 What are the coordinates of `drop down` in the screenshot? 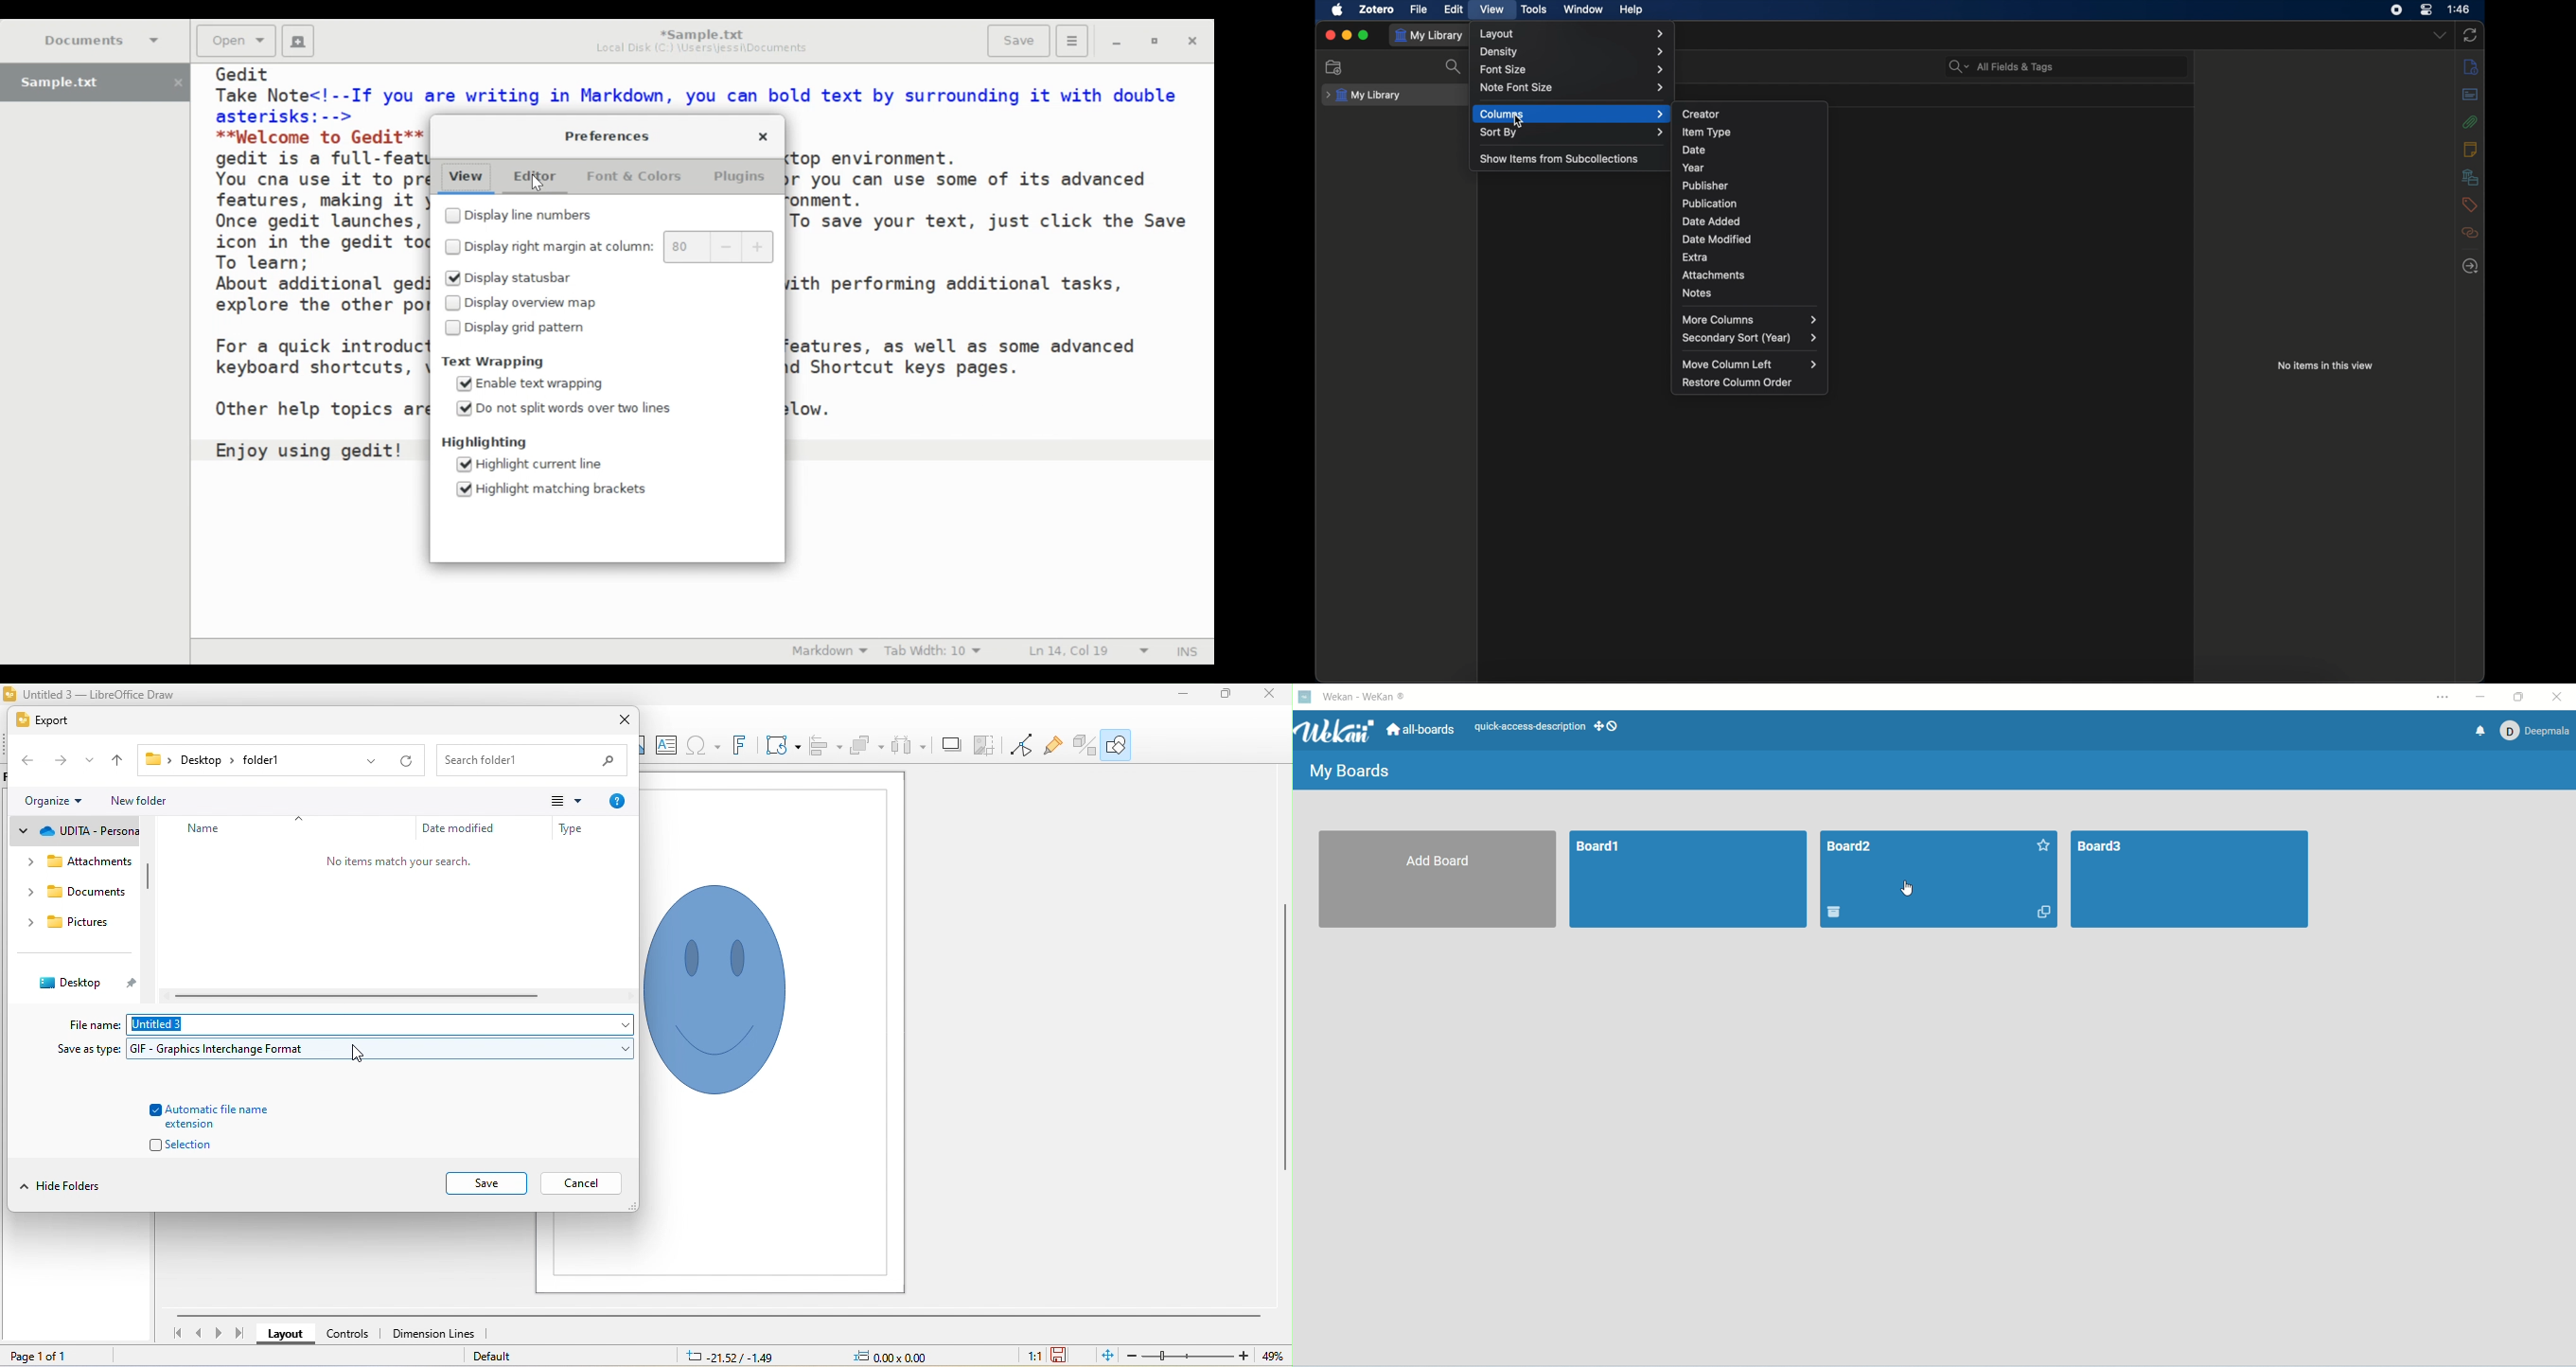 It's located at (89, 760).